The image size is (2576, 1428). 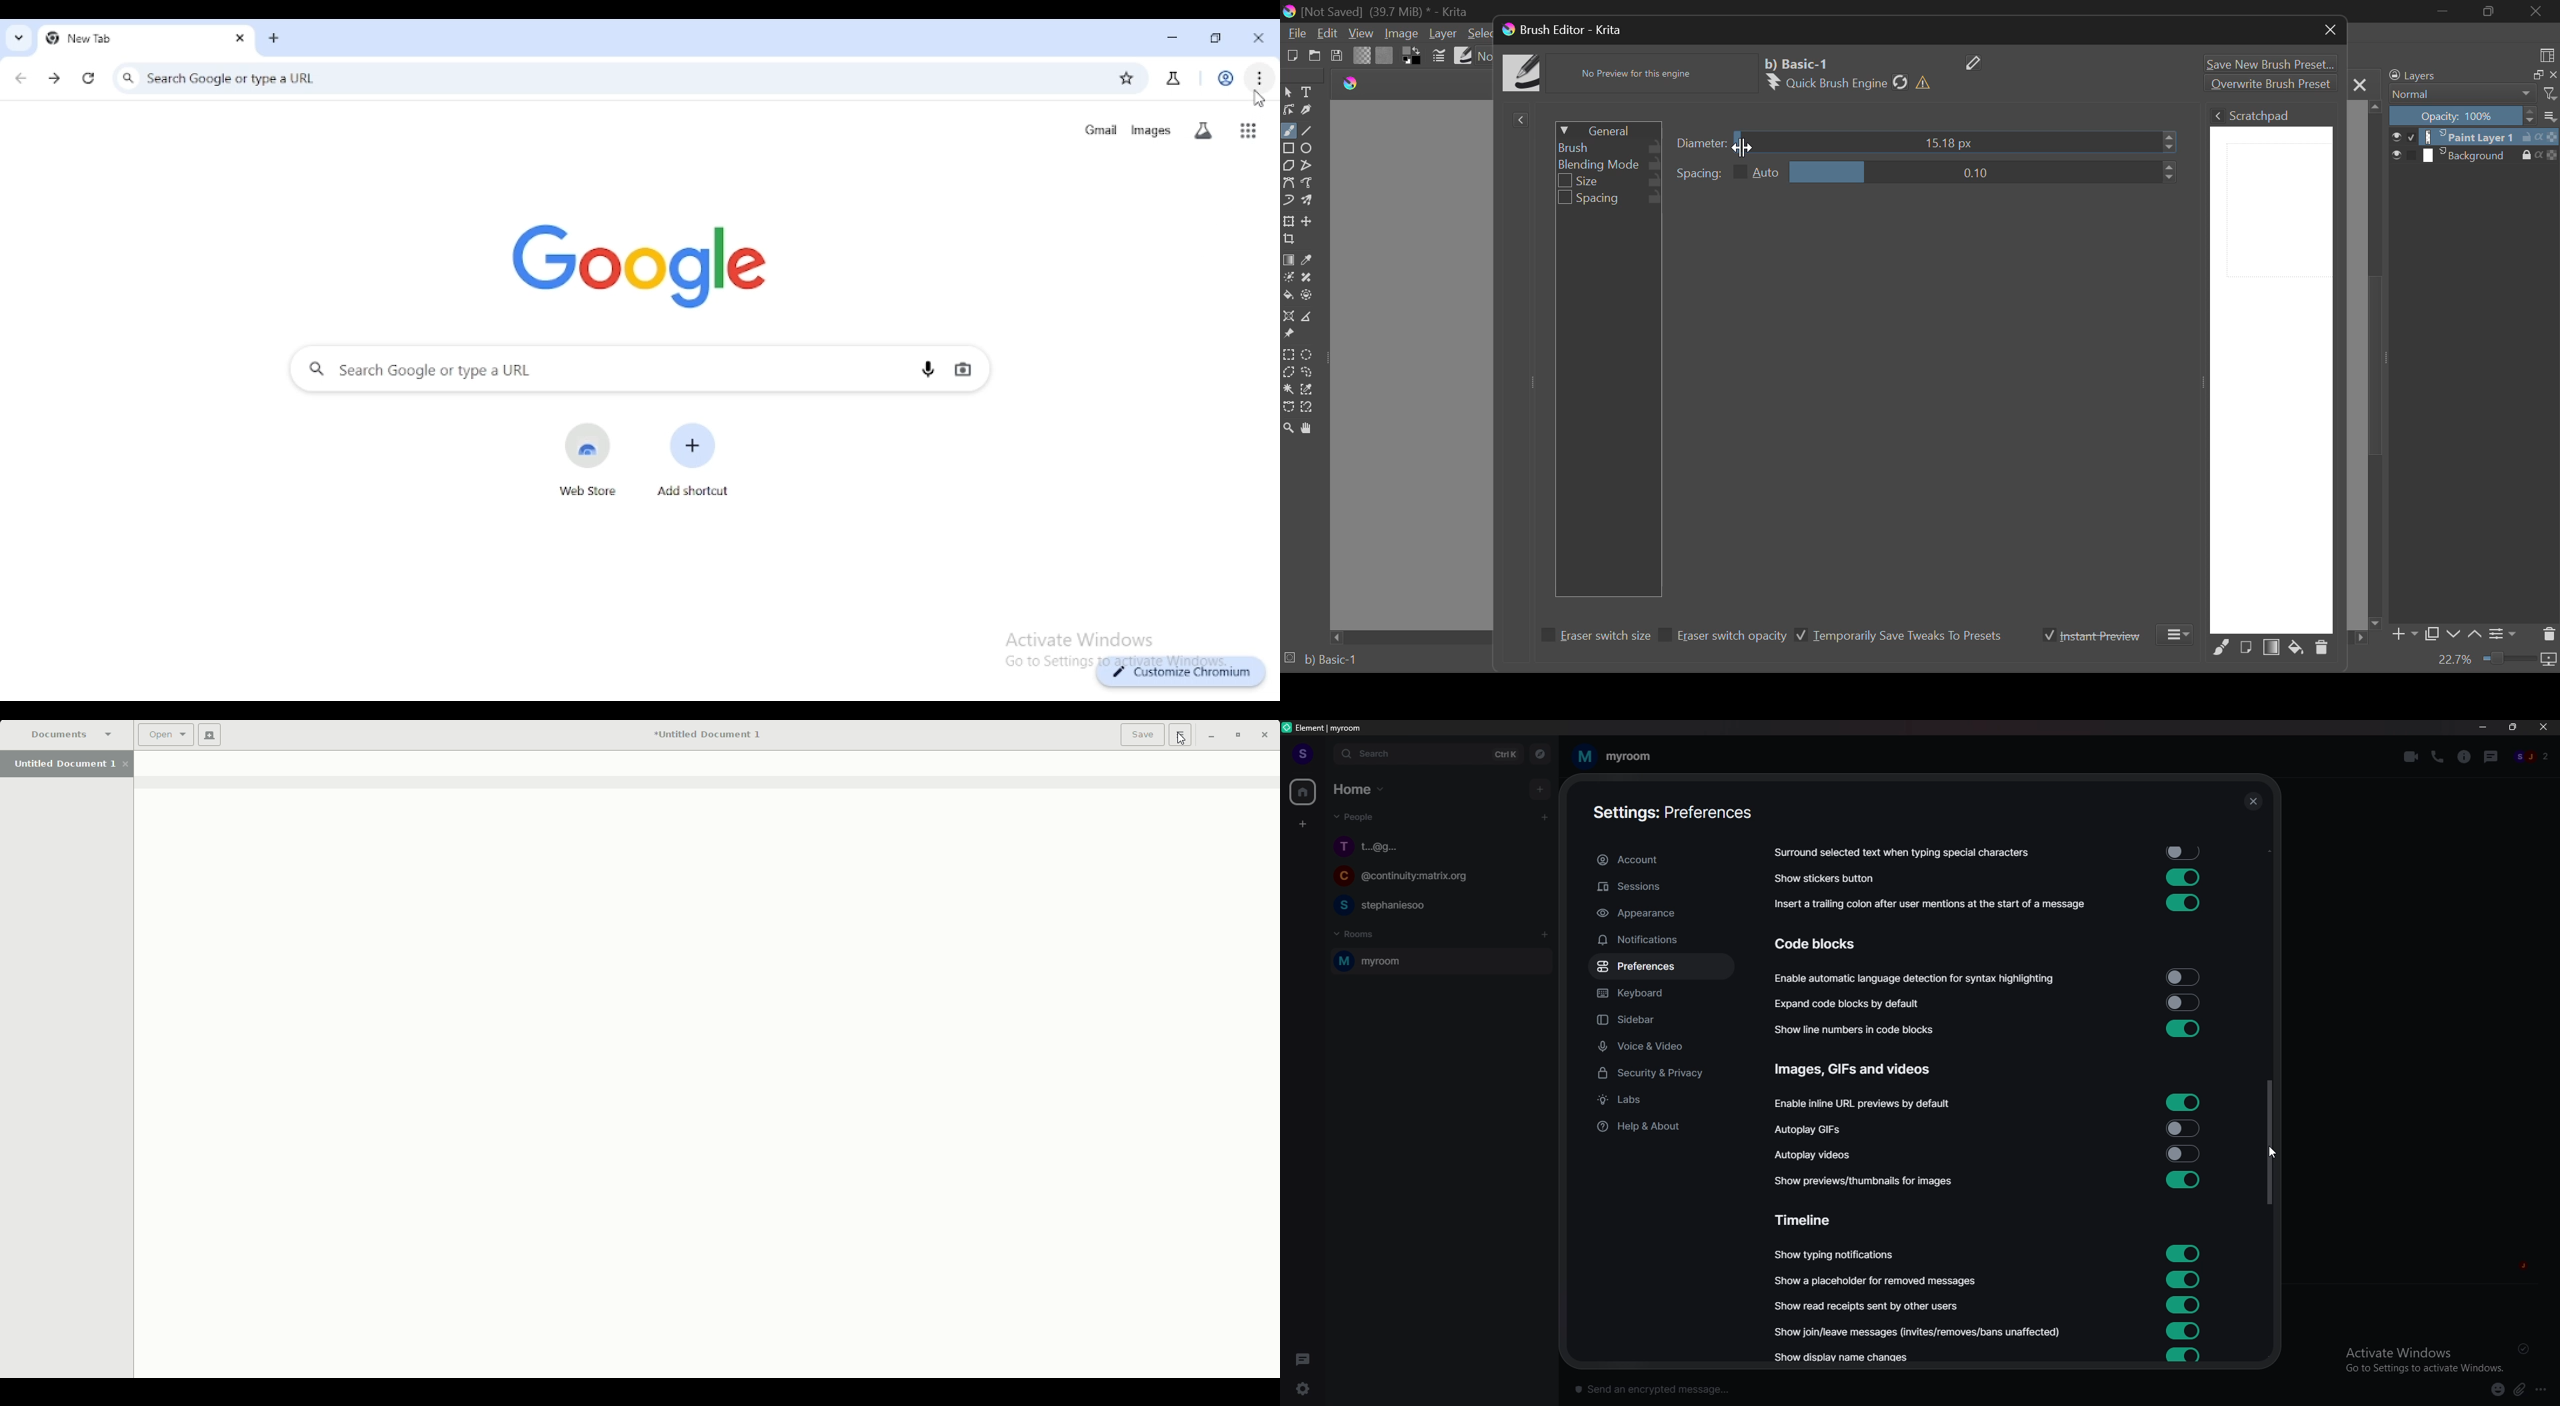 I want to click on cursor, so click(x=1258, y=98).